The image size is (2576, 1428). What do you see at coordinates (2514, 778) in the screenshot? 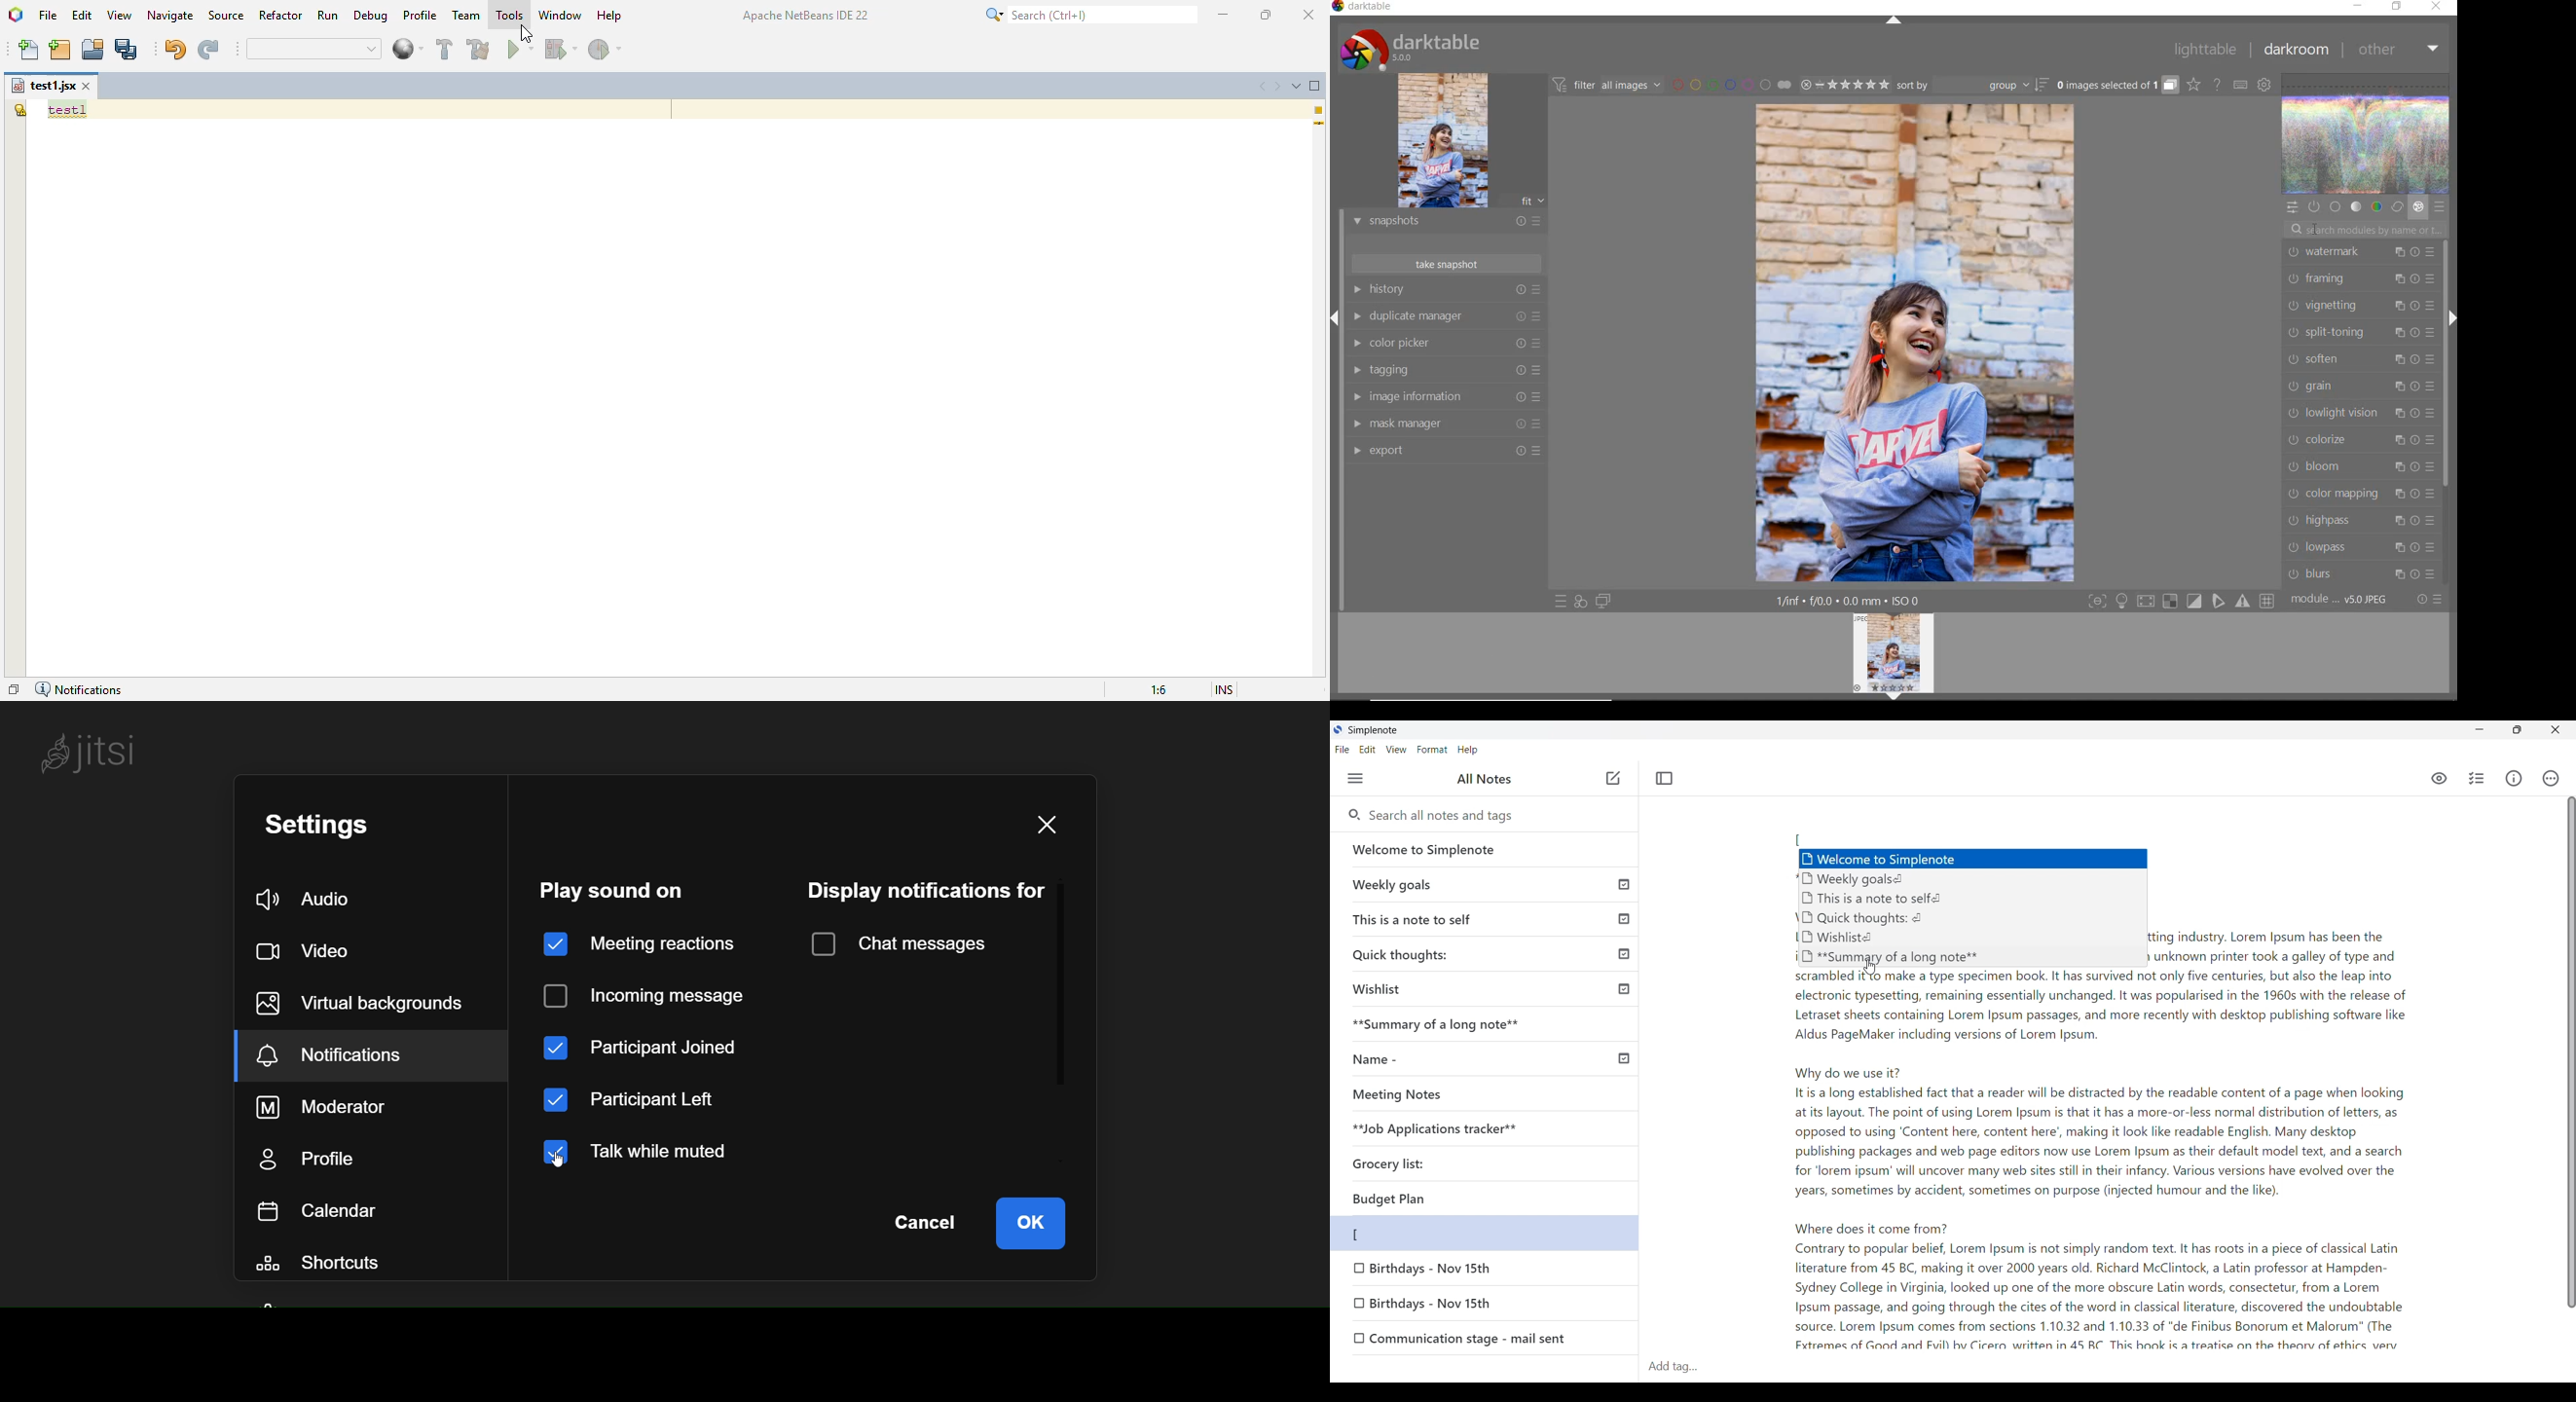
I see `Info` at bounding box center [2514, 778].